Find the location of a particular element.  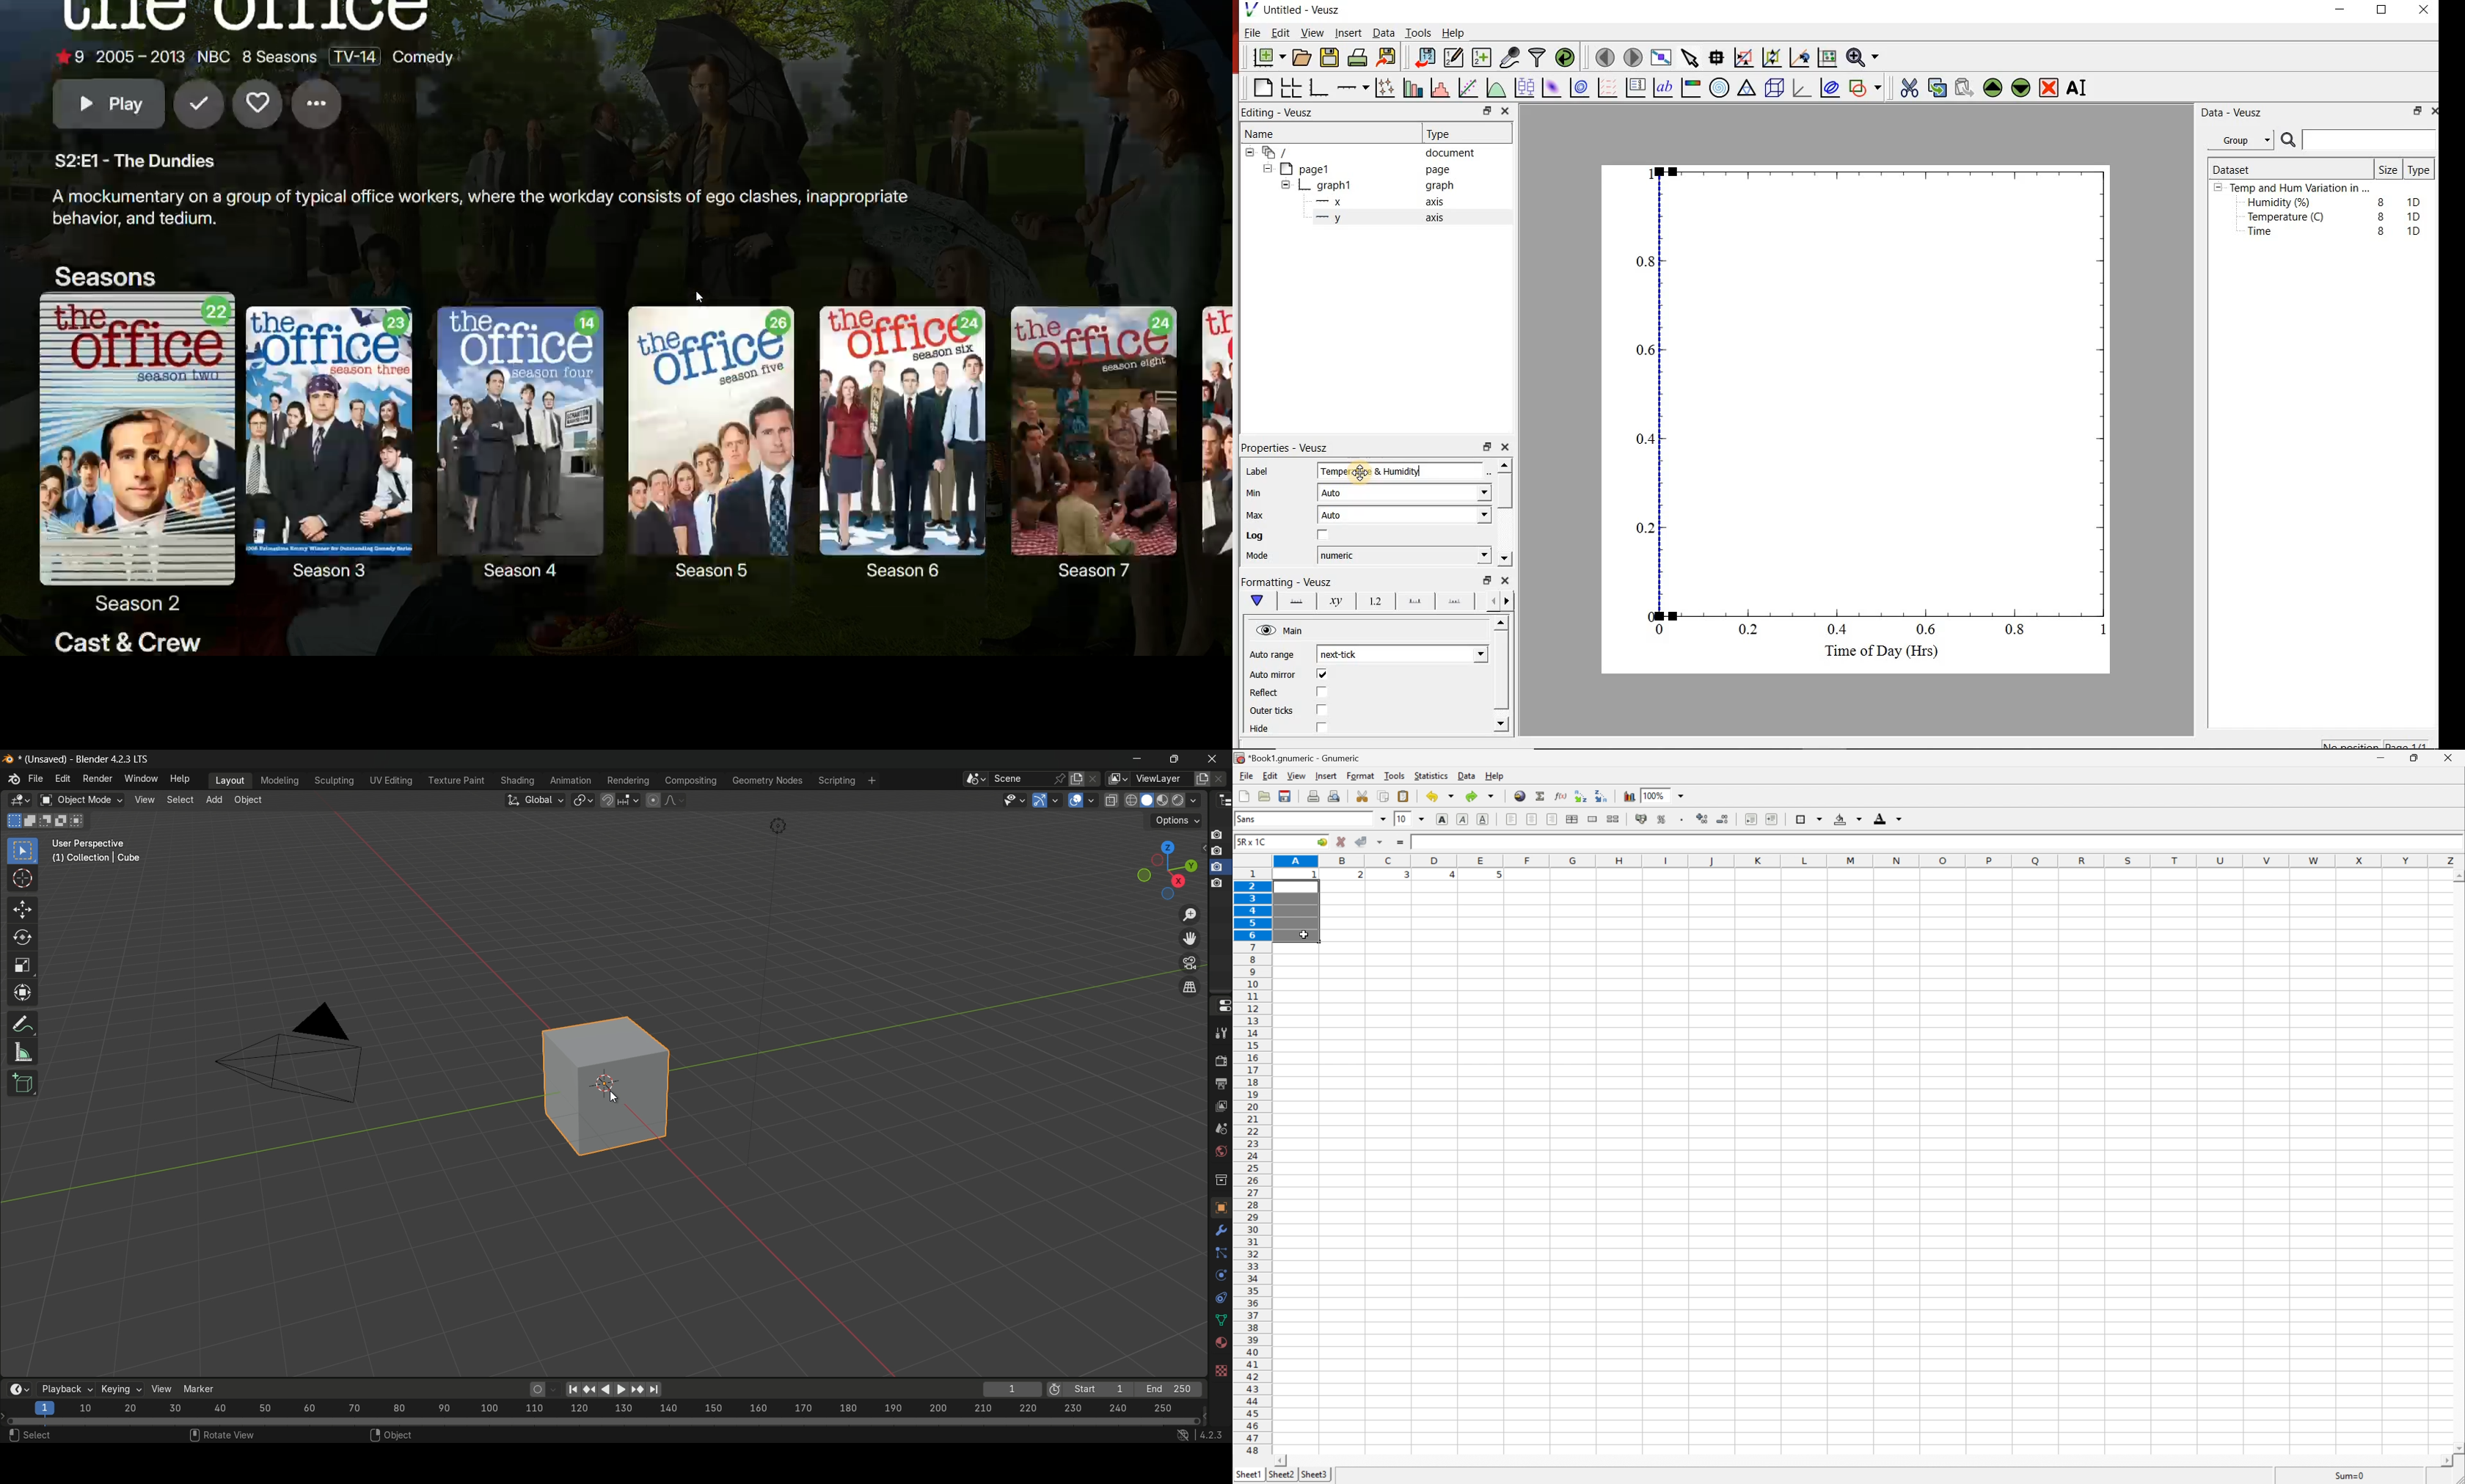

cancel change is located at coordinates (1341, 842).